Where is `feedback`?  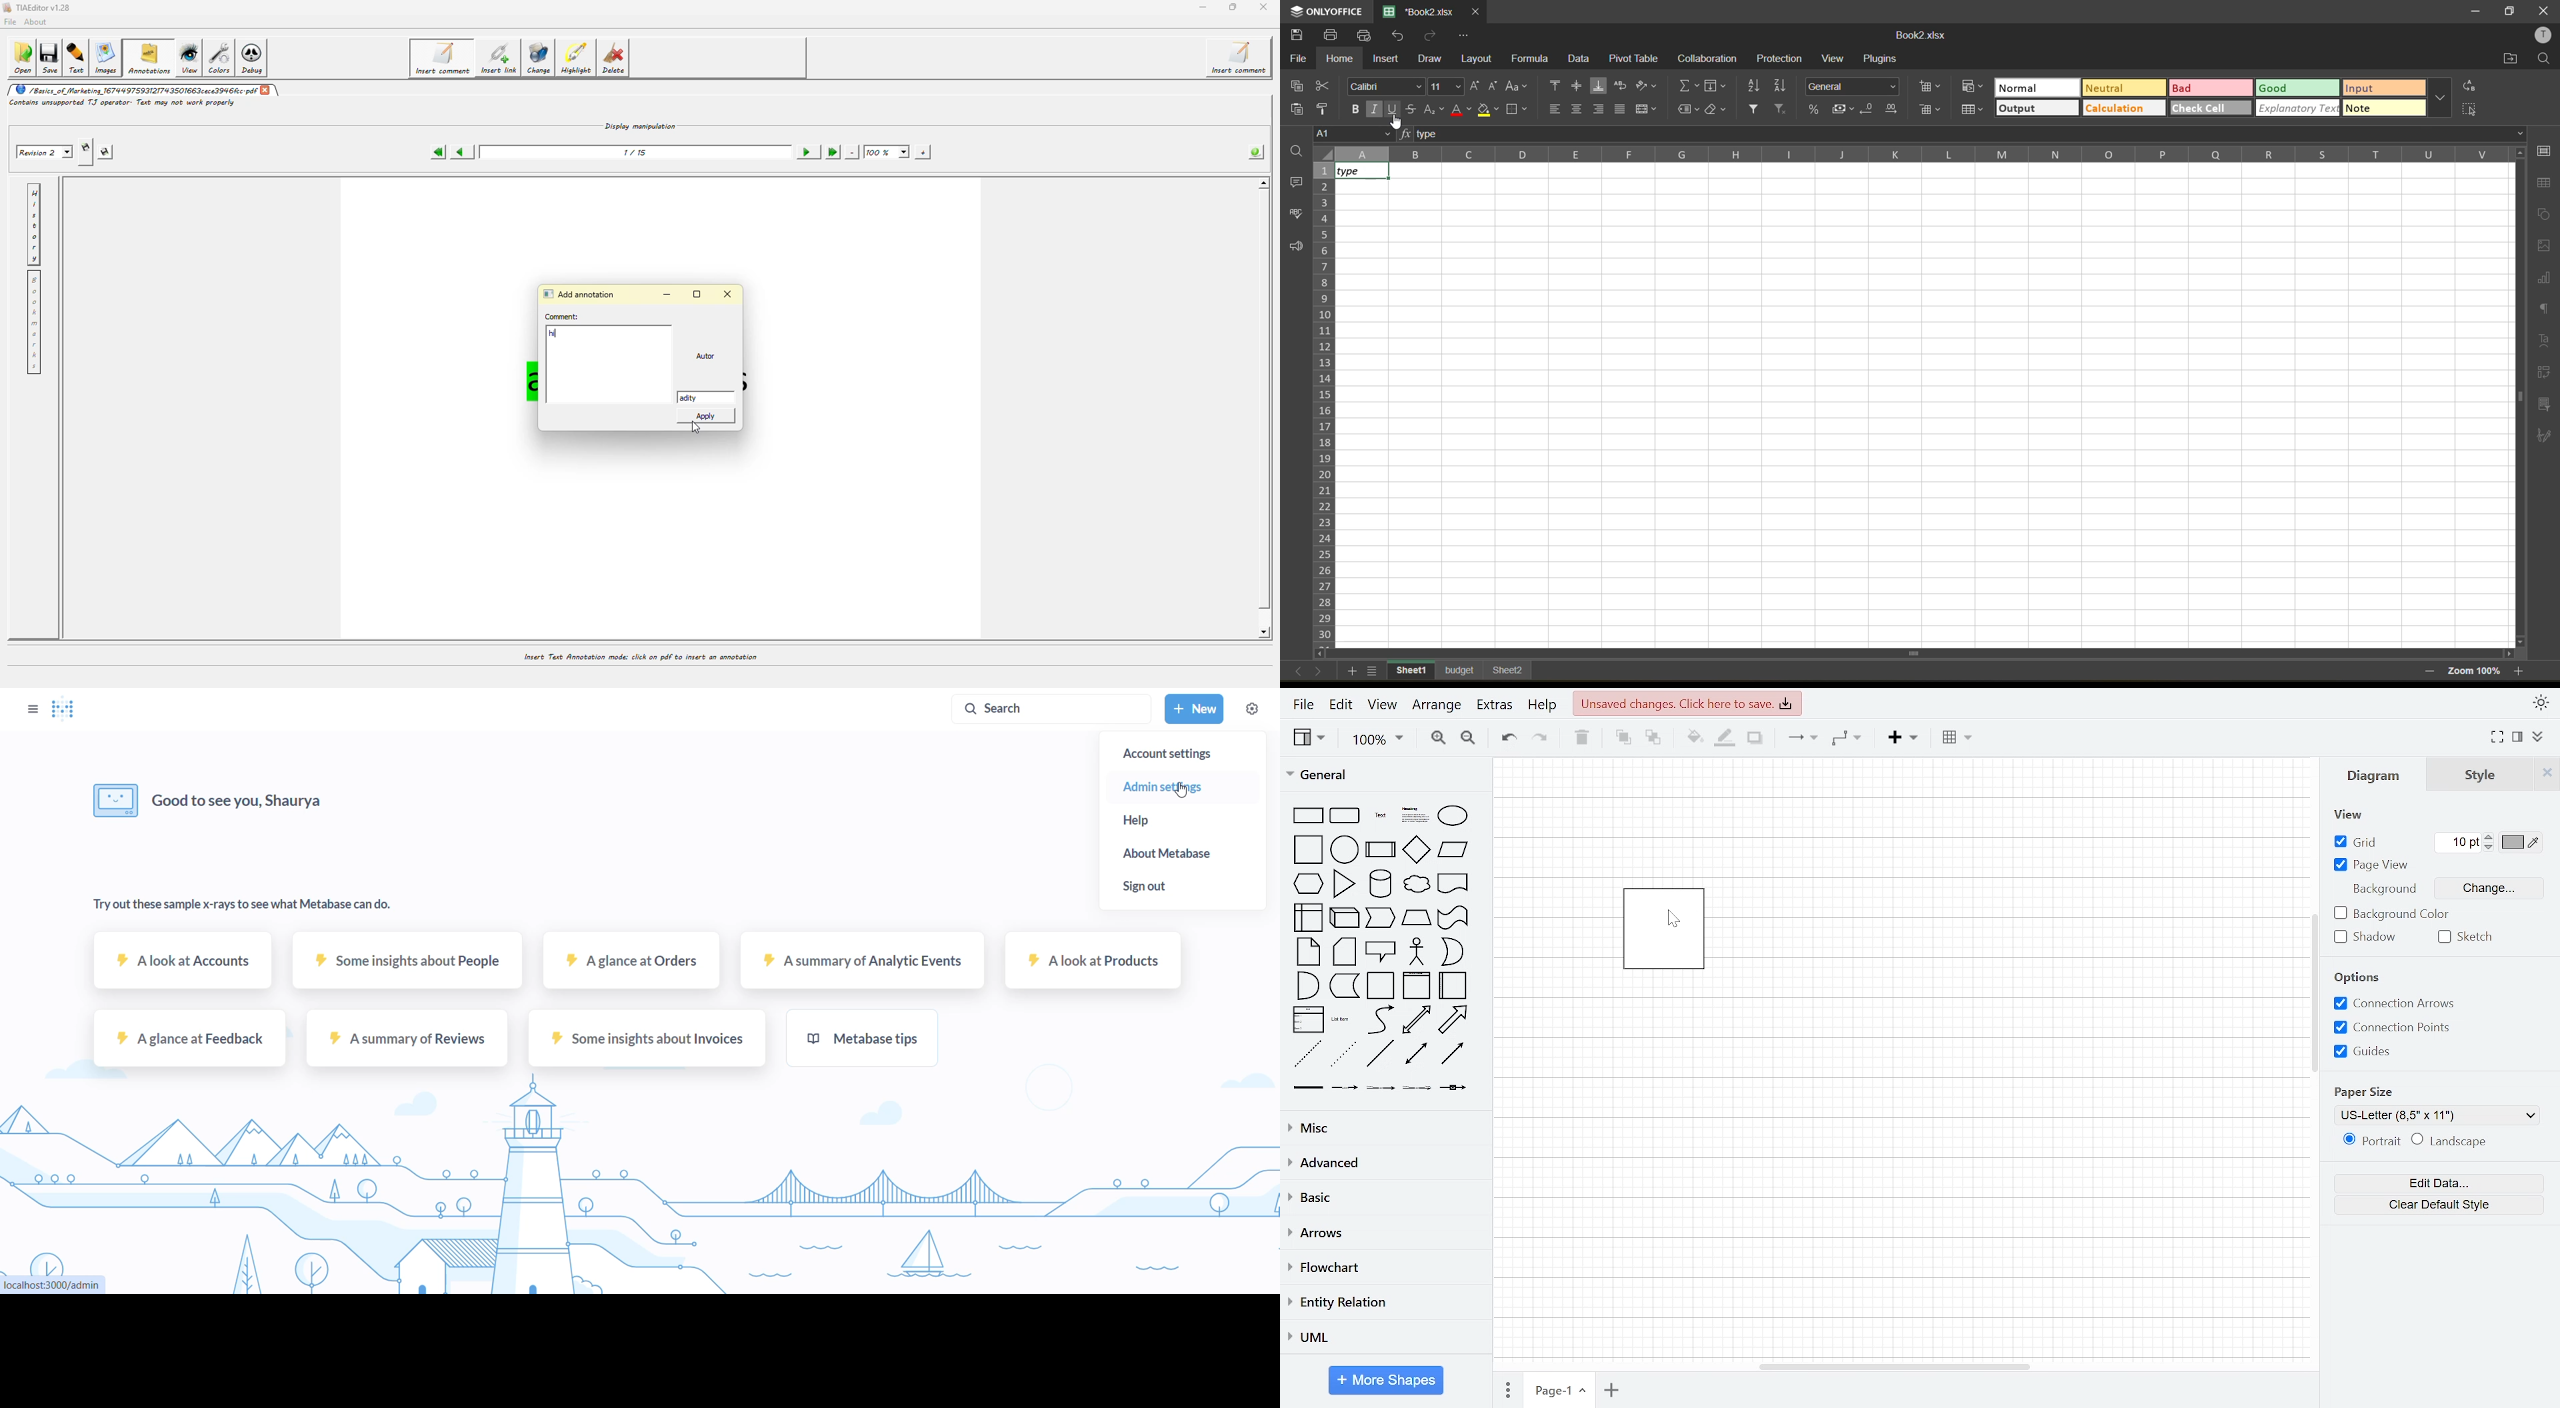 feedback is located at coordinates (1299, 247).